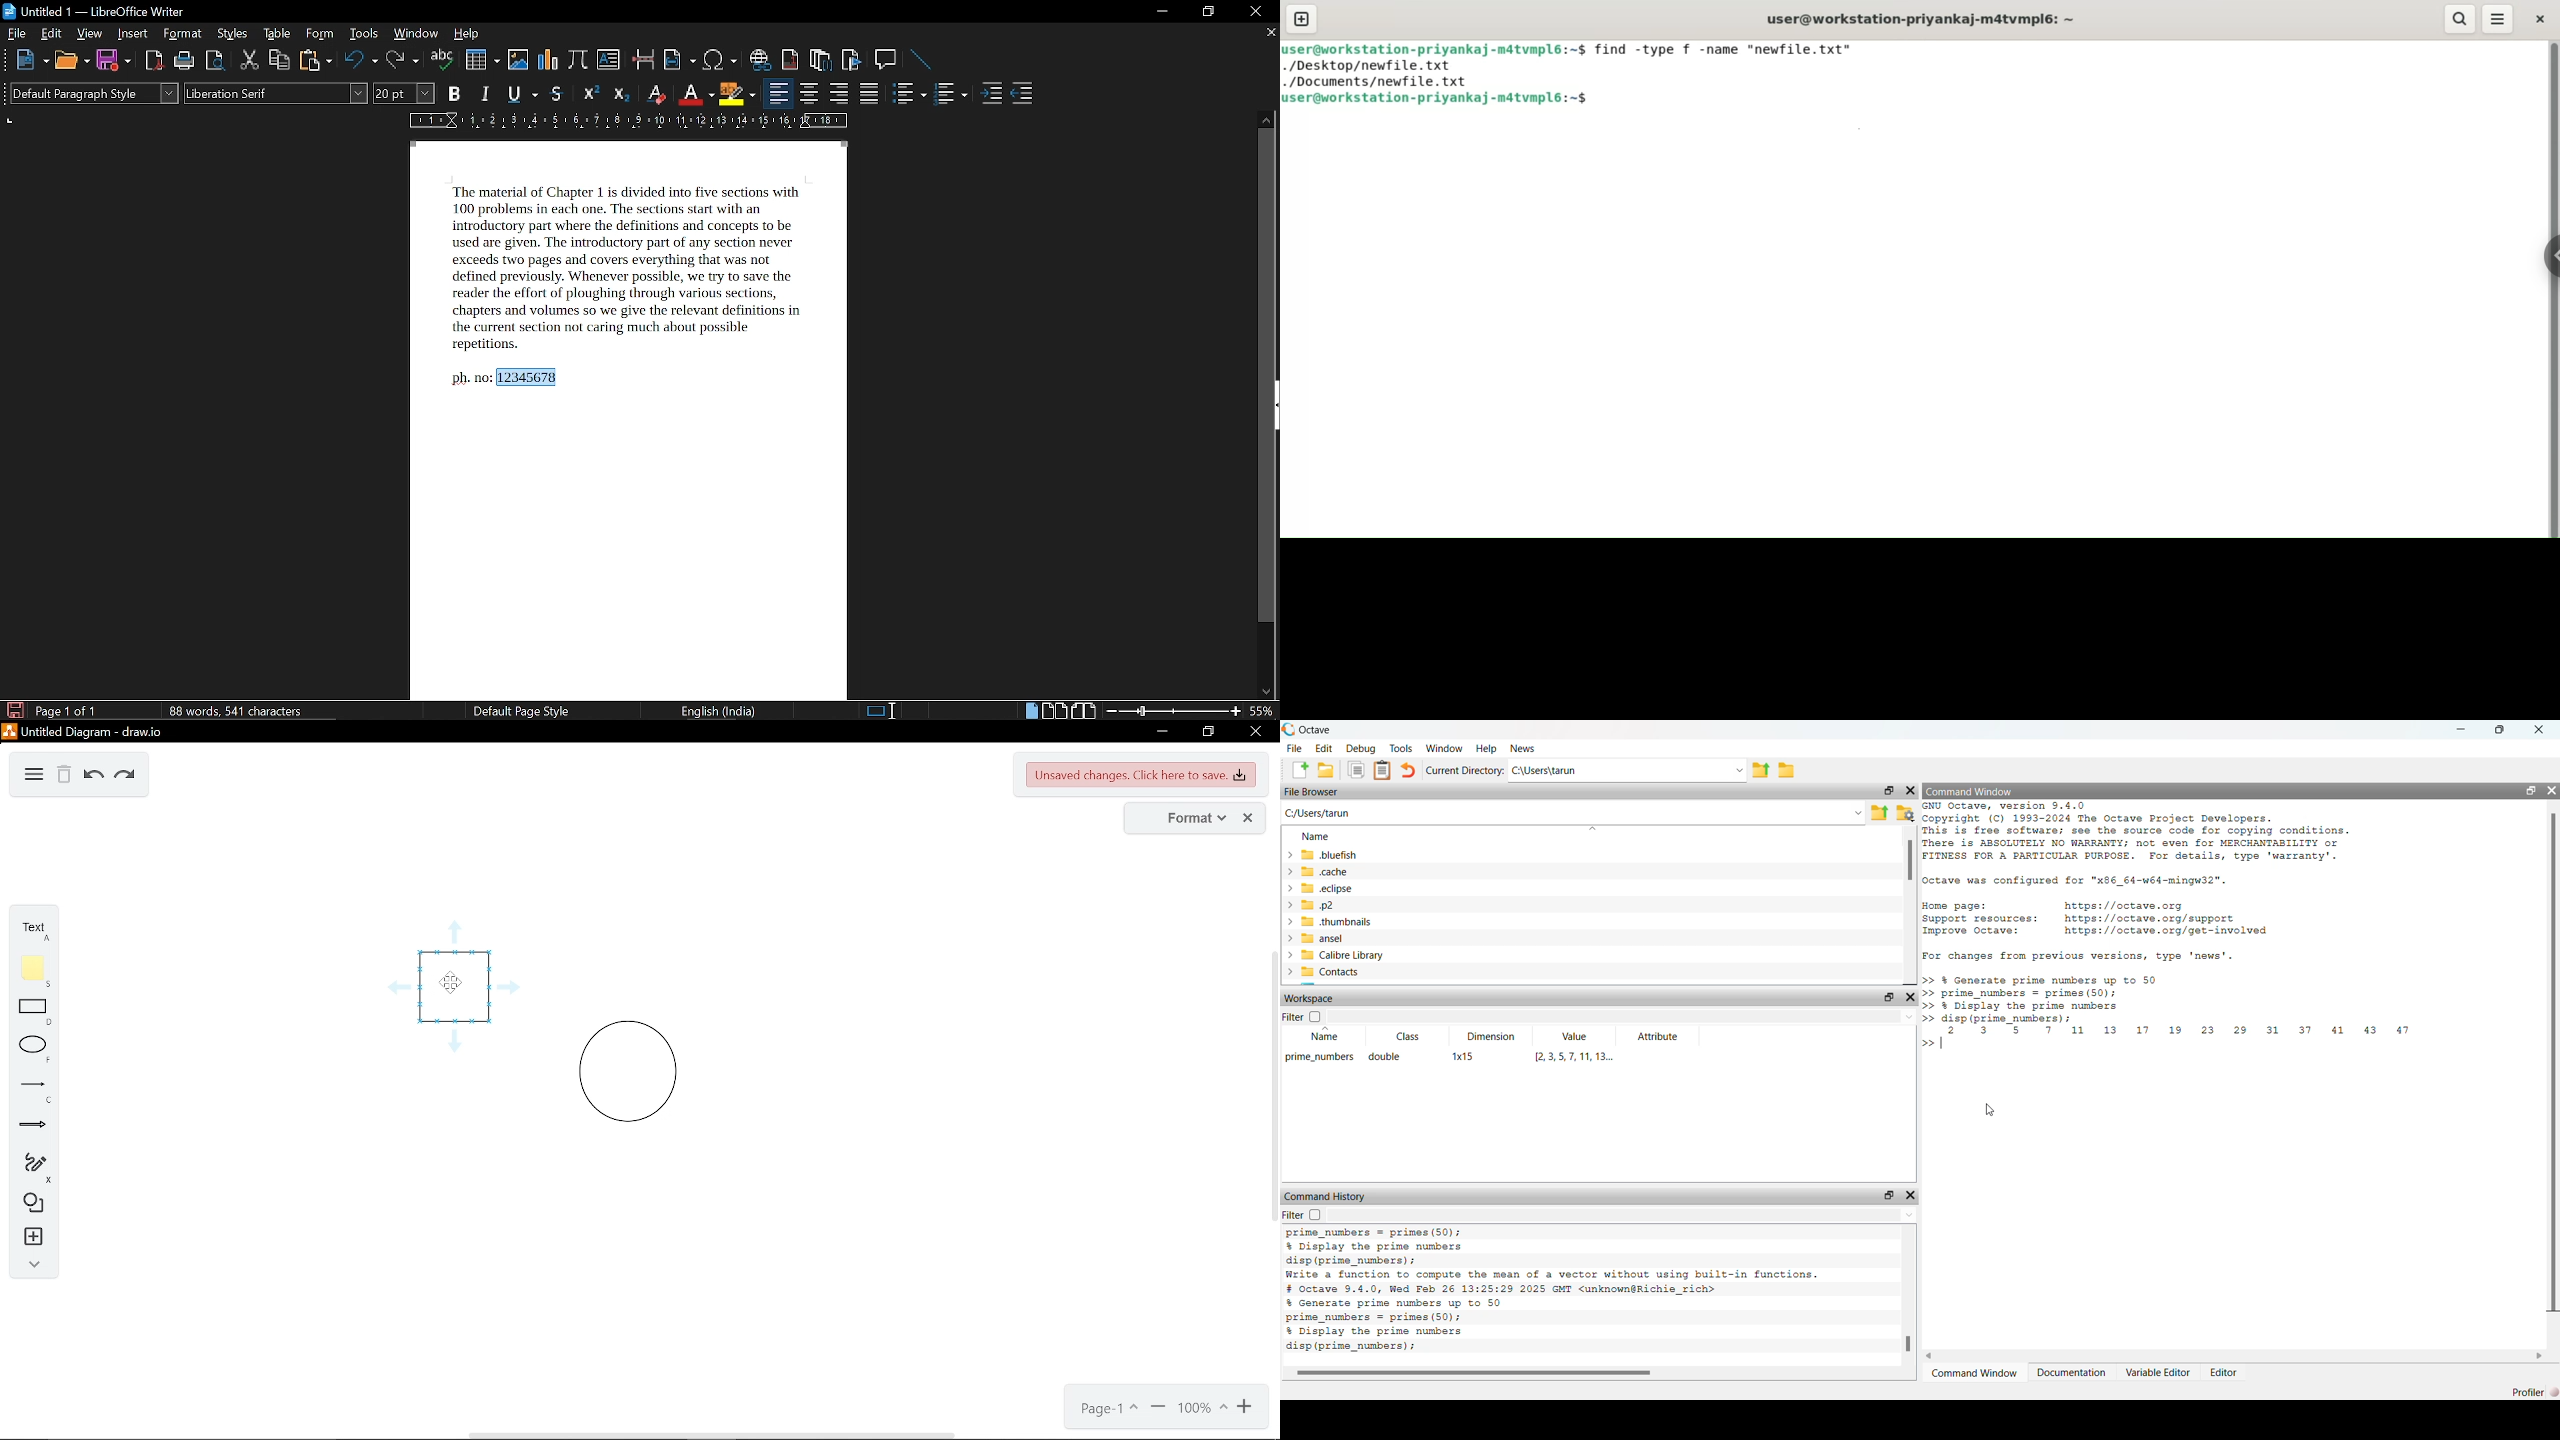 This screenshot has height=1456, width=2576. I want to click on open, so click(72, 60).